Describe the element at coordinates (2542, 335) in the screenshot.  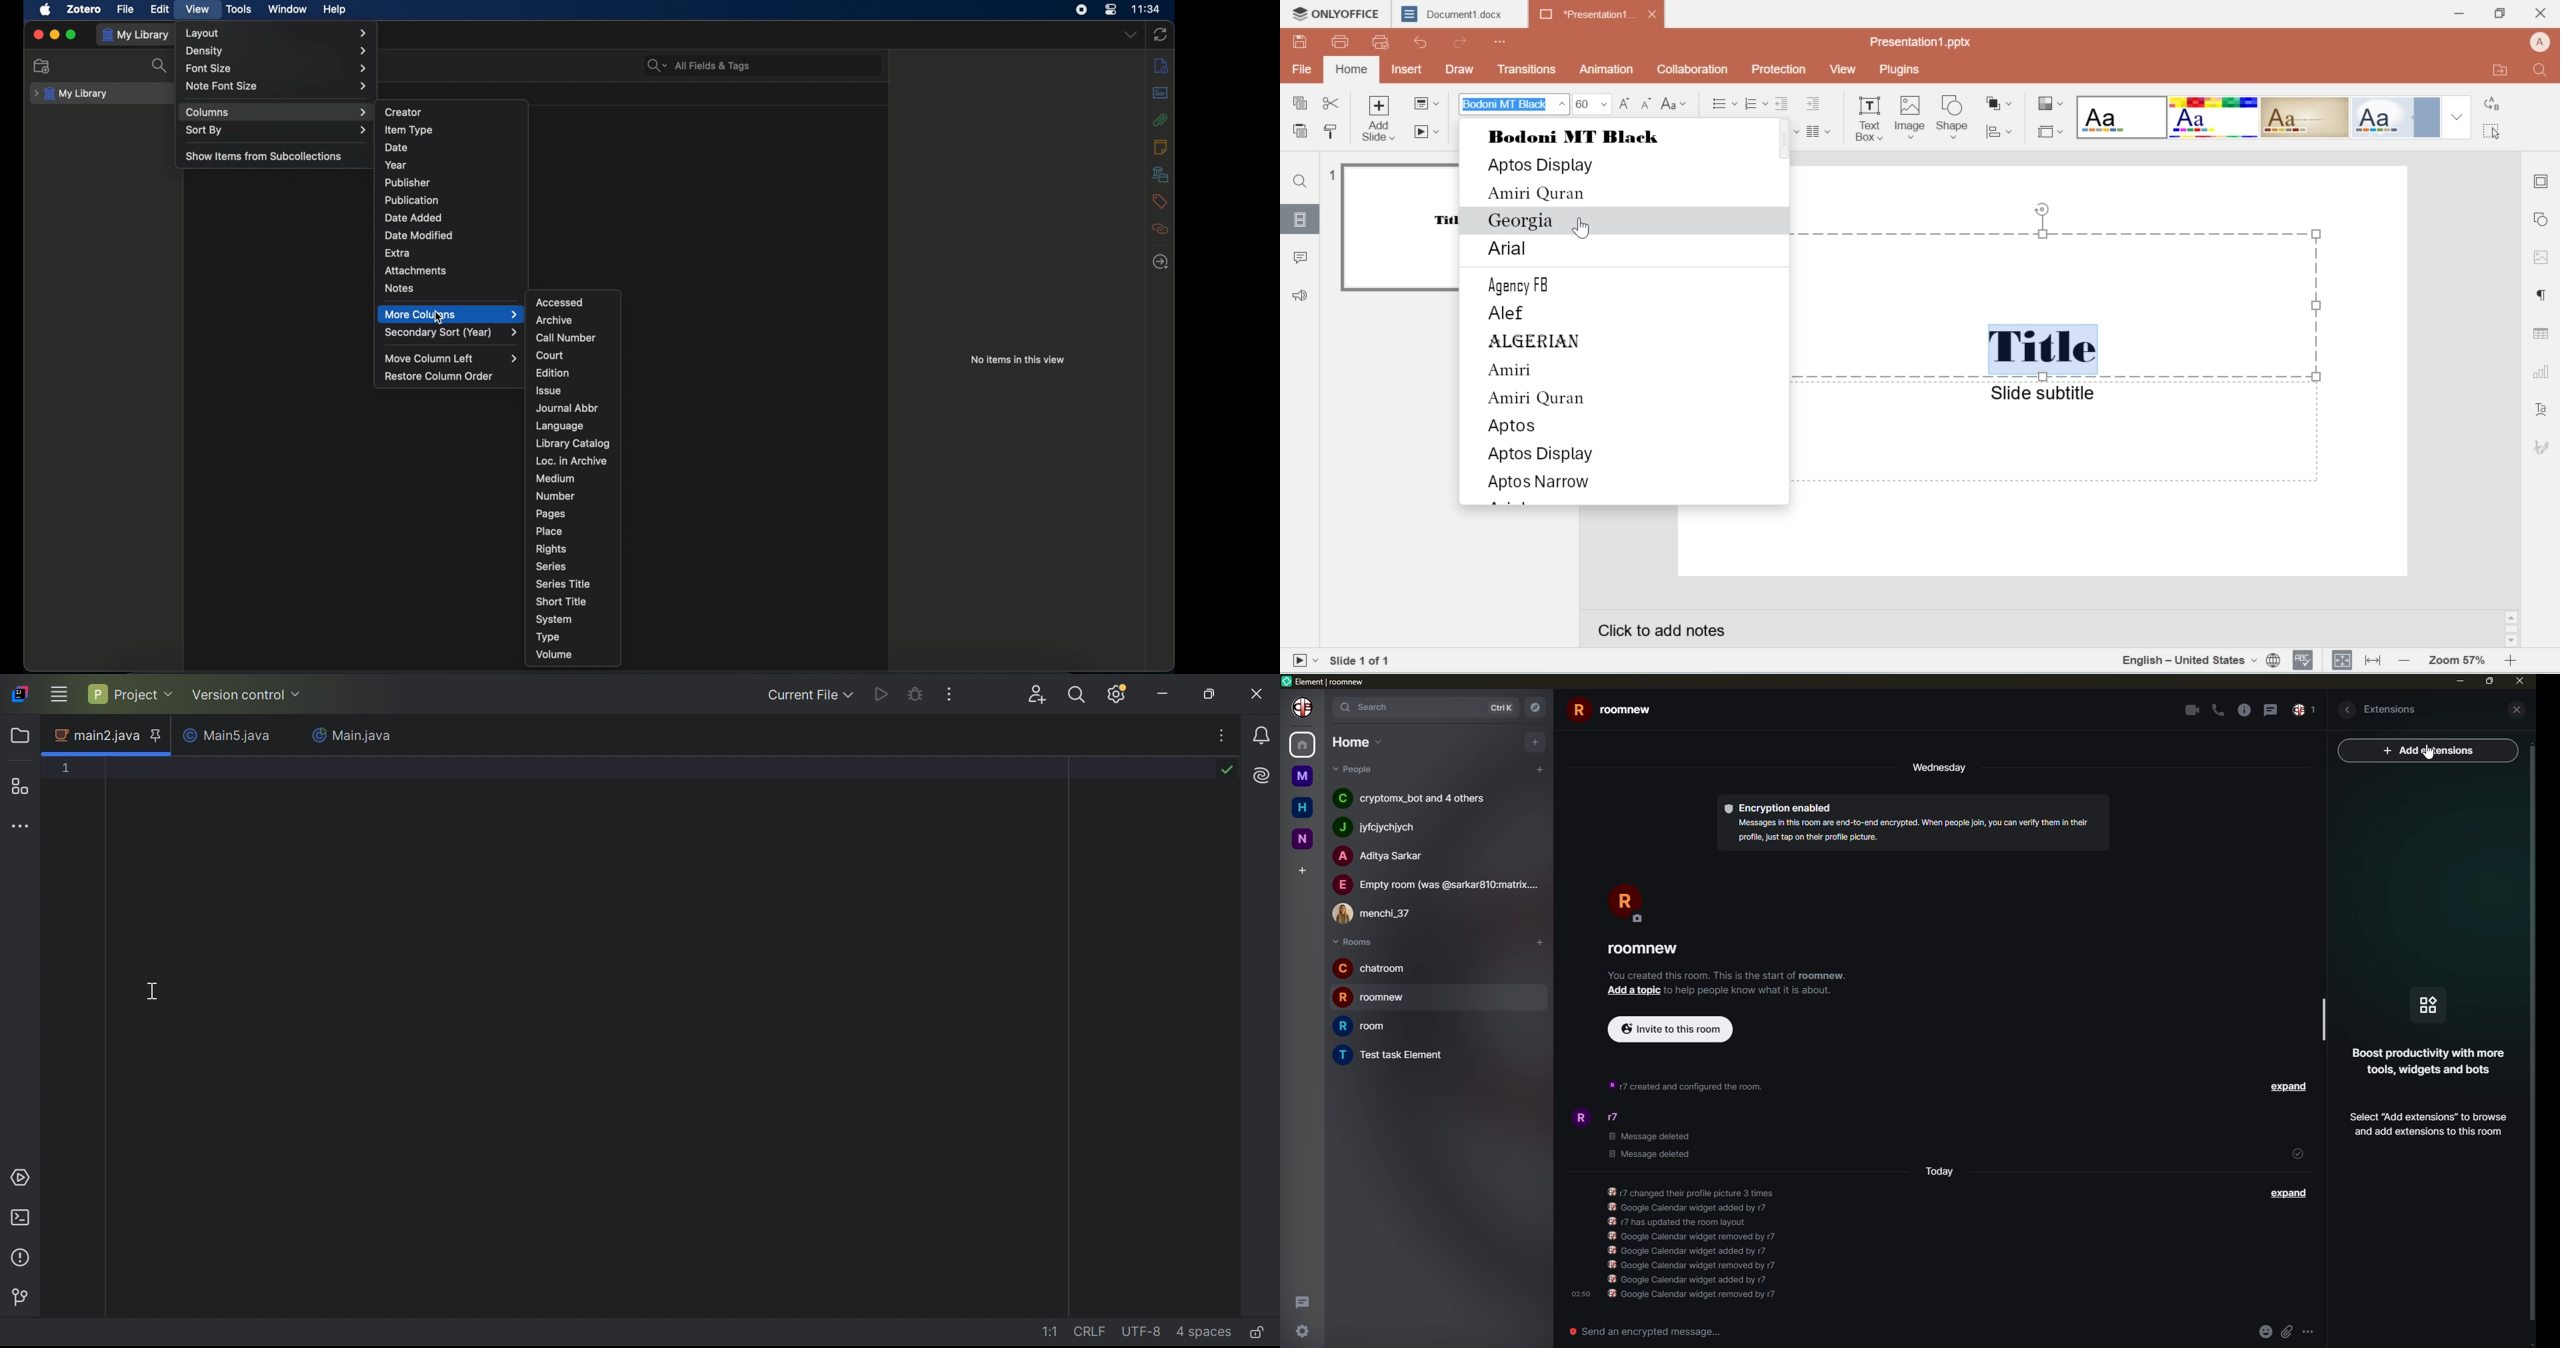
I see `table settings` at that location.